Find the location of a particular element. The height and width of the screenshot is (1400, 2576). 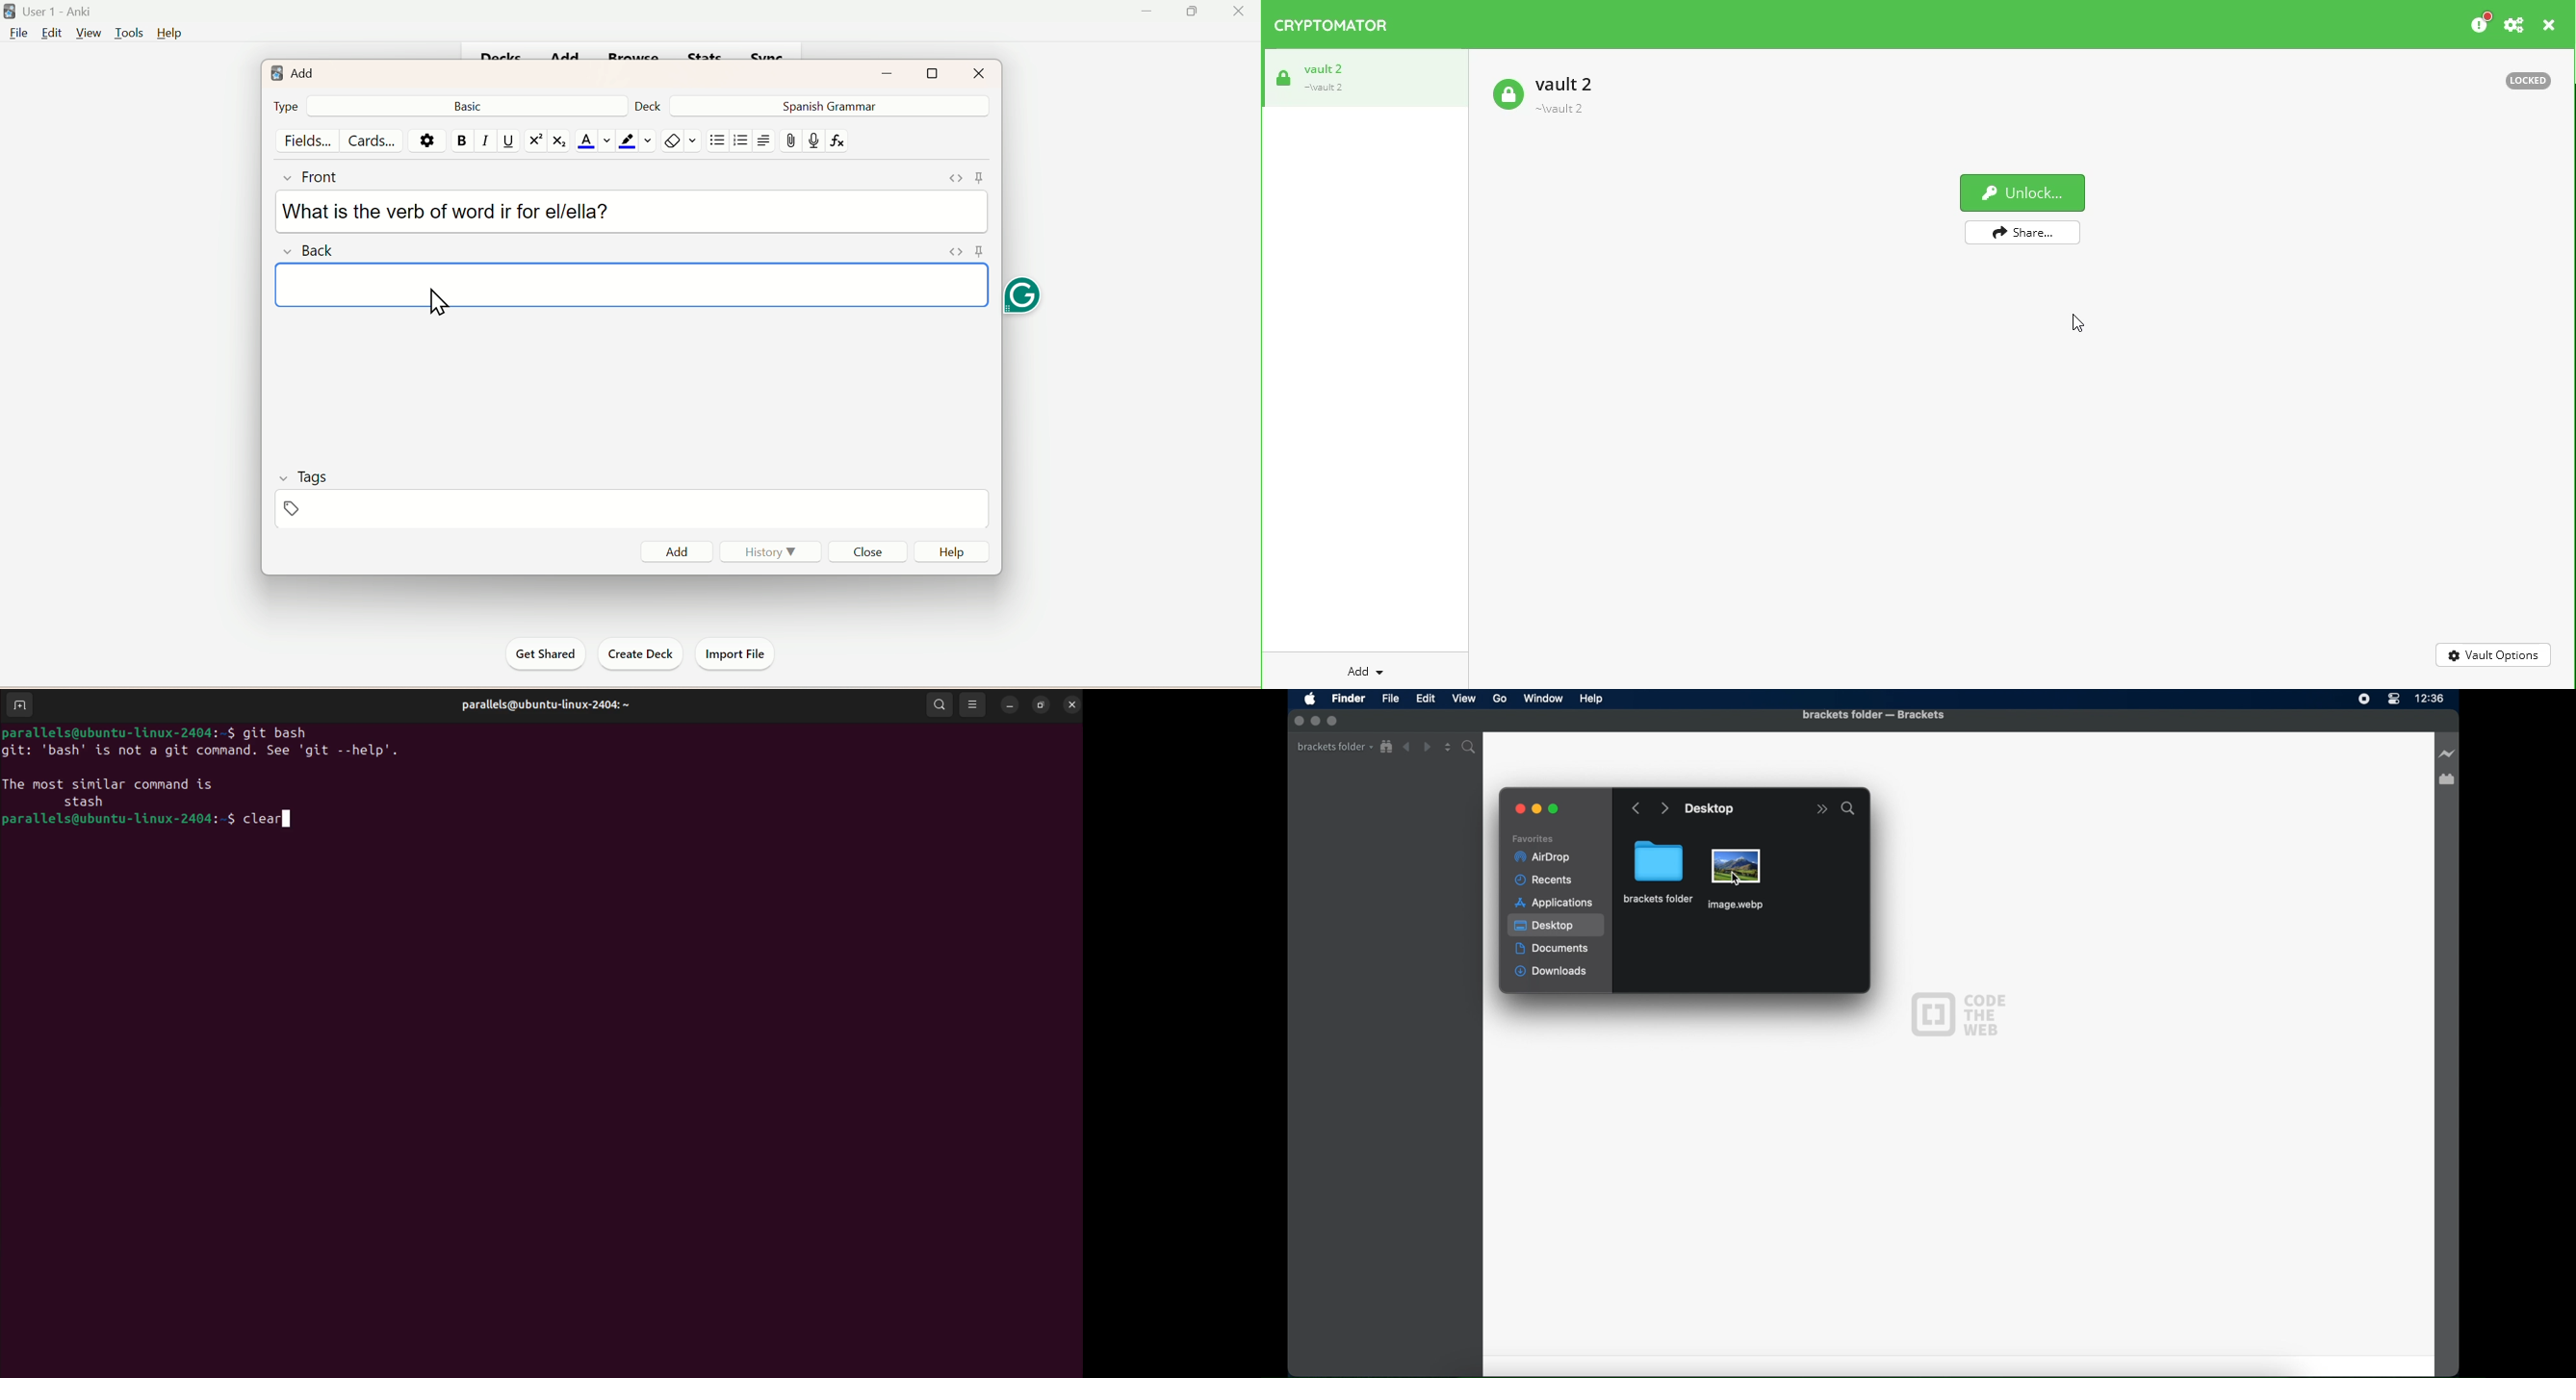

image file is located at coordinates (1736, 881).